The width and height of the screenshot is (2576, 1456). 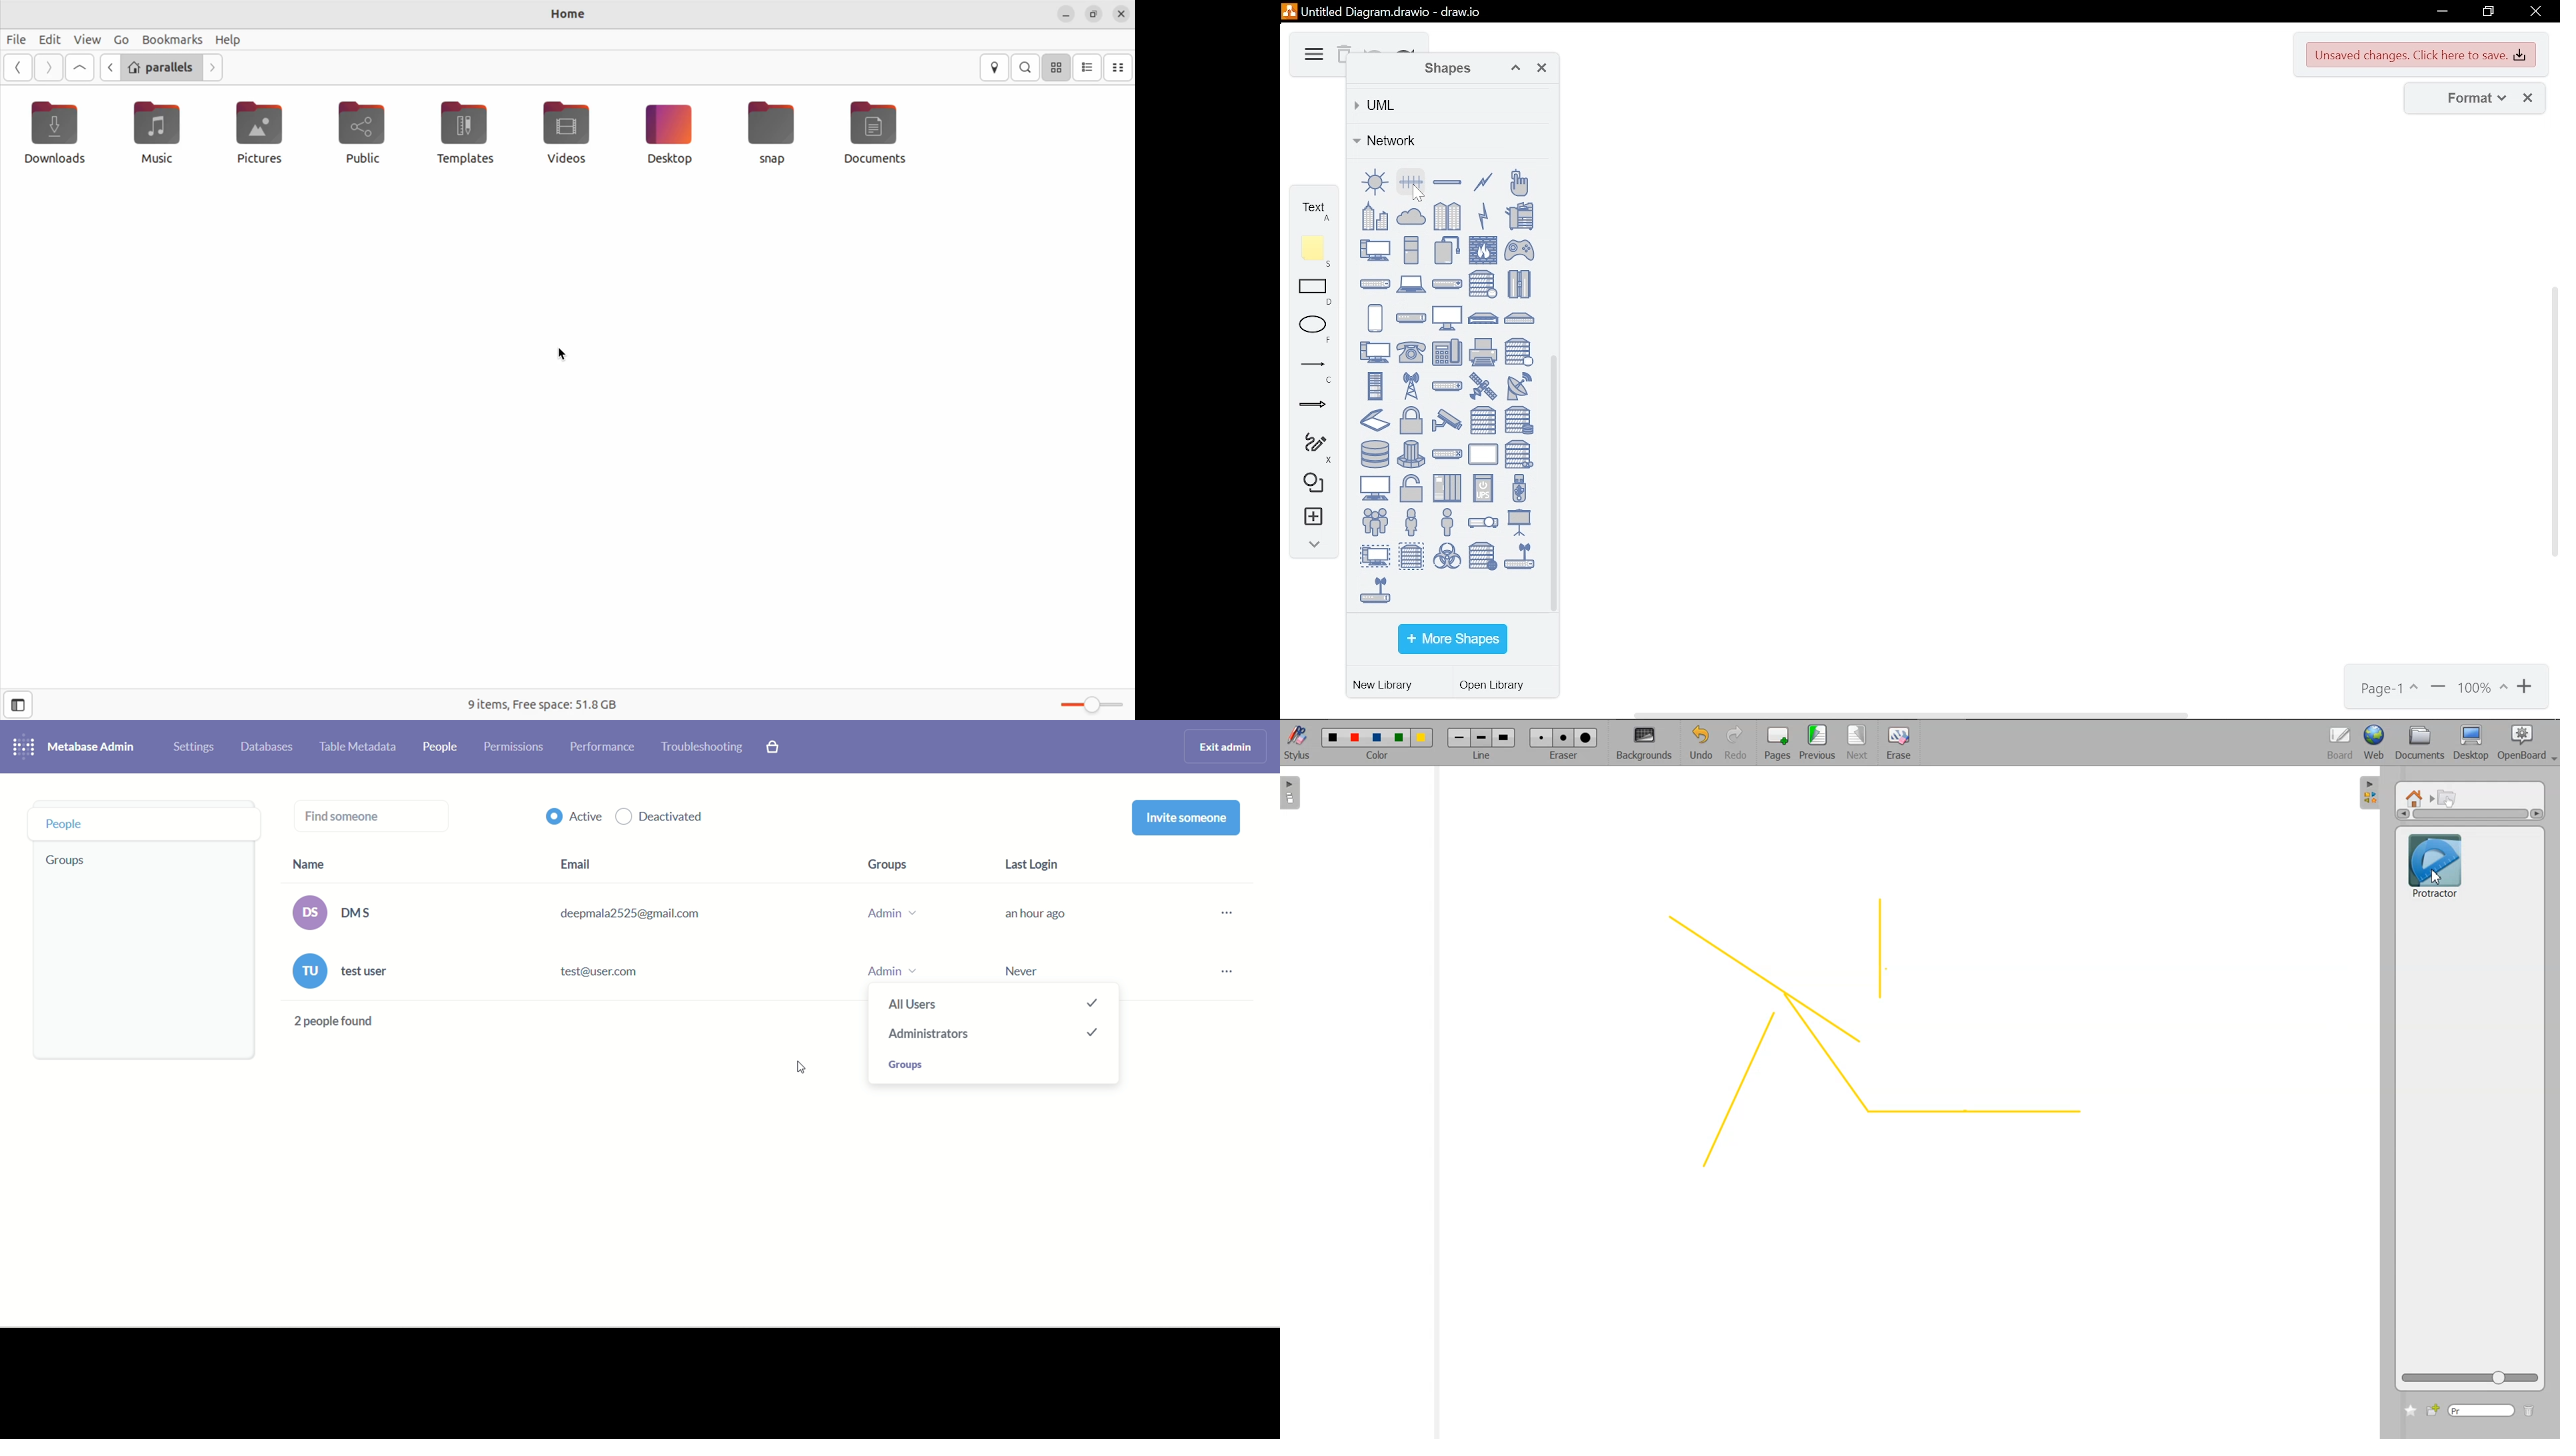 I want to click on phone, so click(x=1411, y=353).